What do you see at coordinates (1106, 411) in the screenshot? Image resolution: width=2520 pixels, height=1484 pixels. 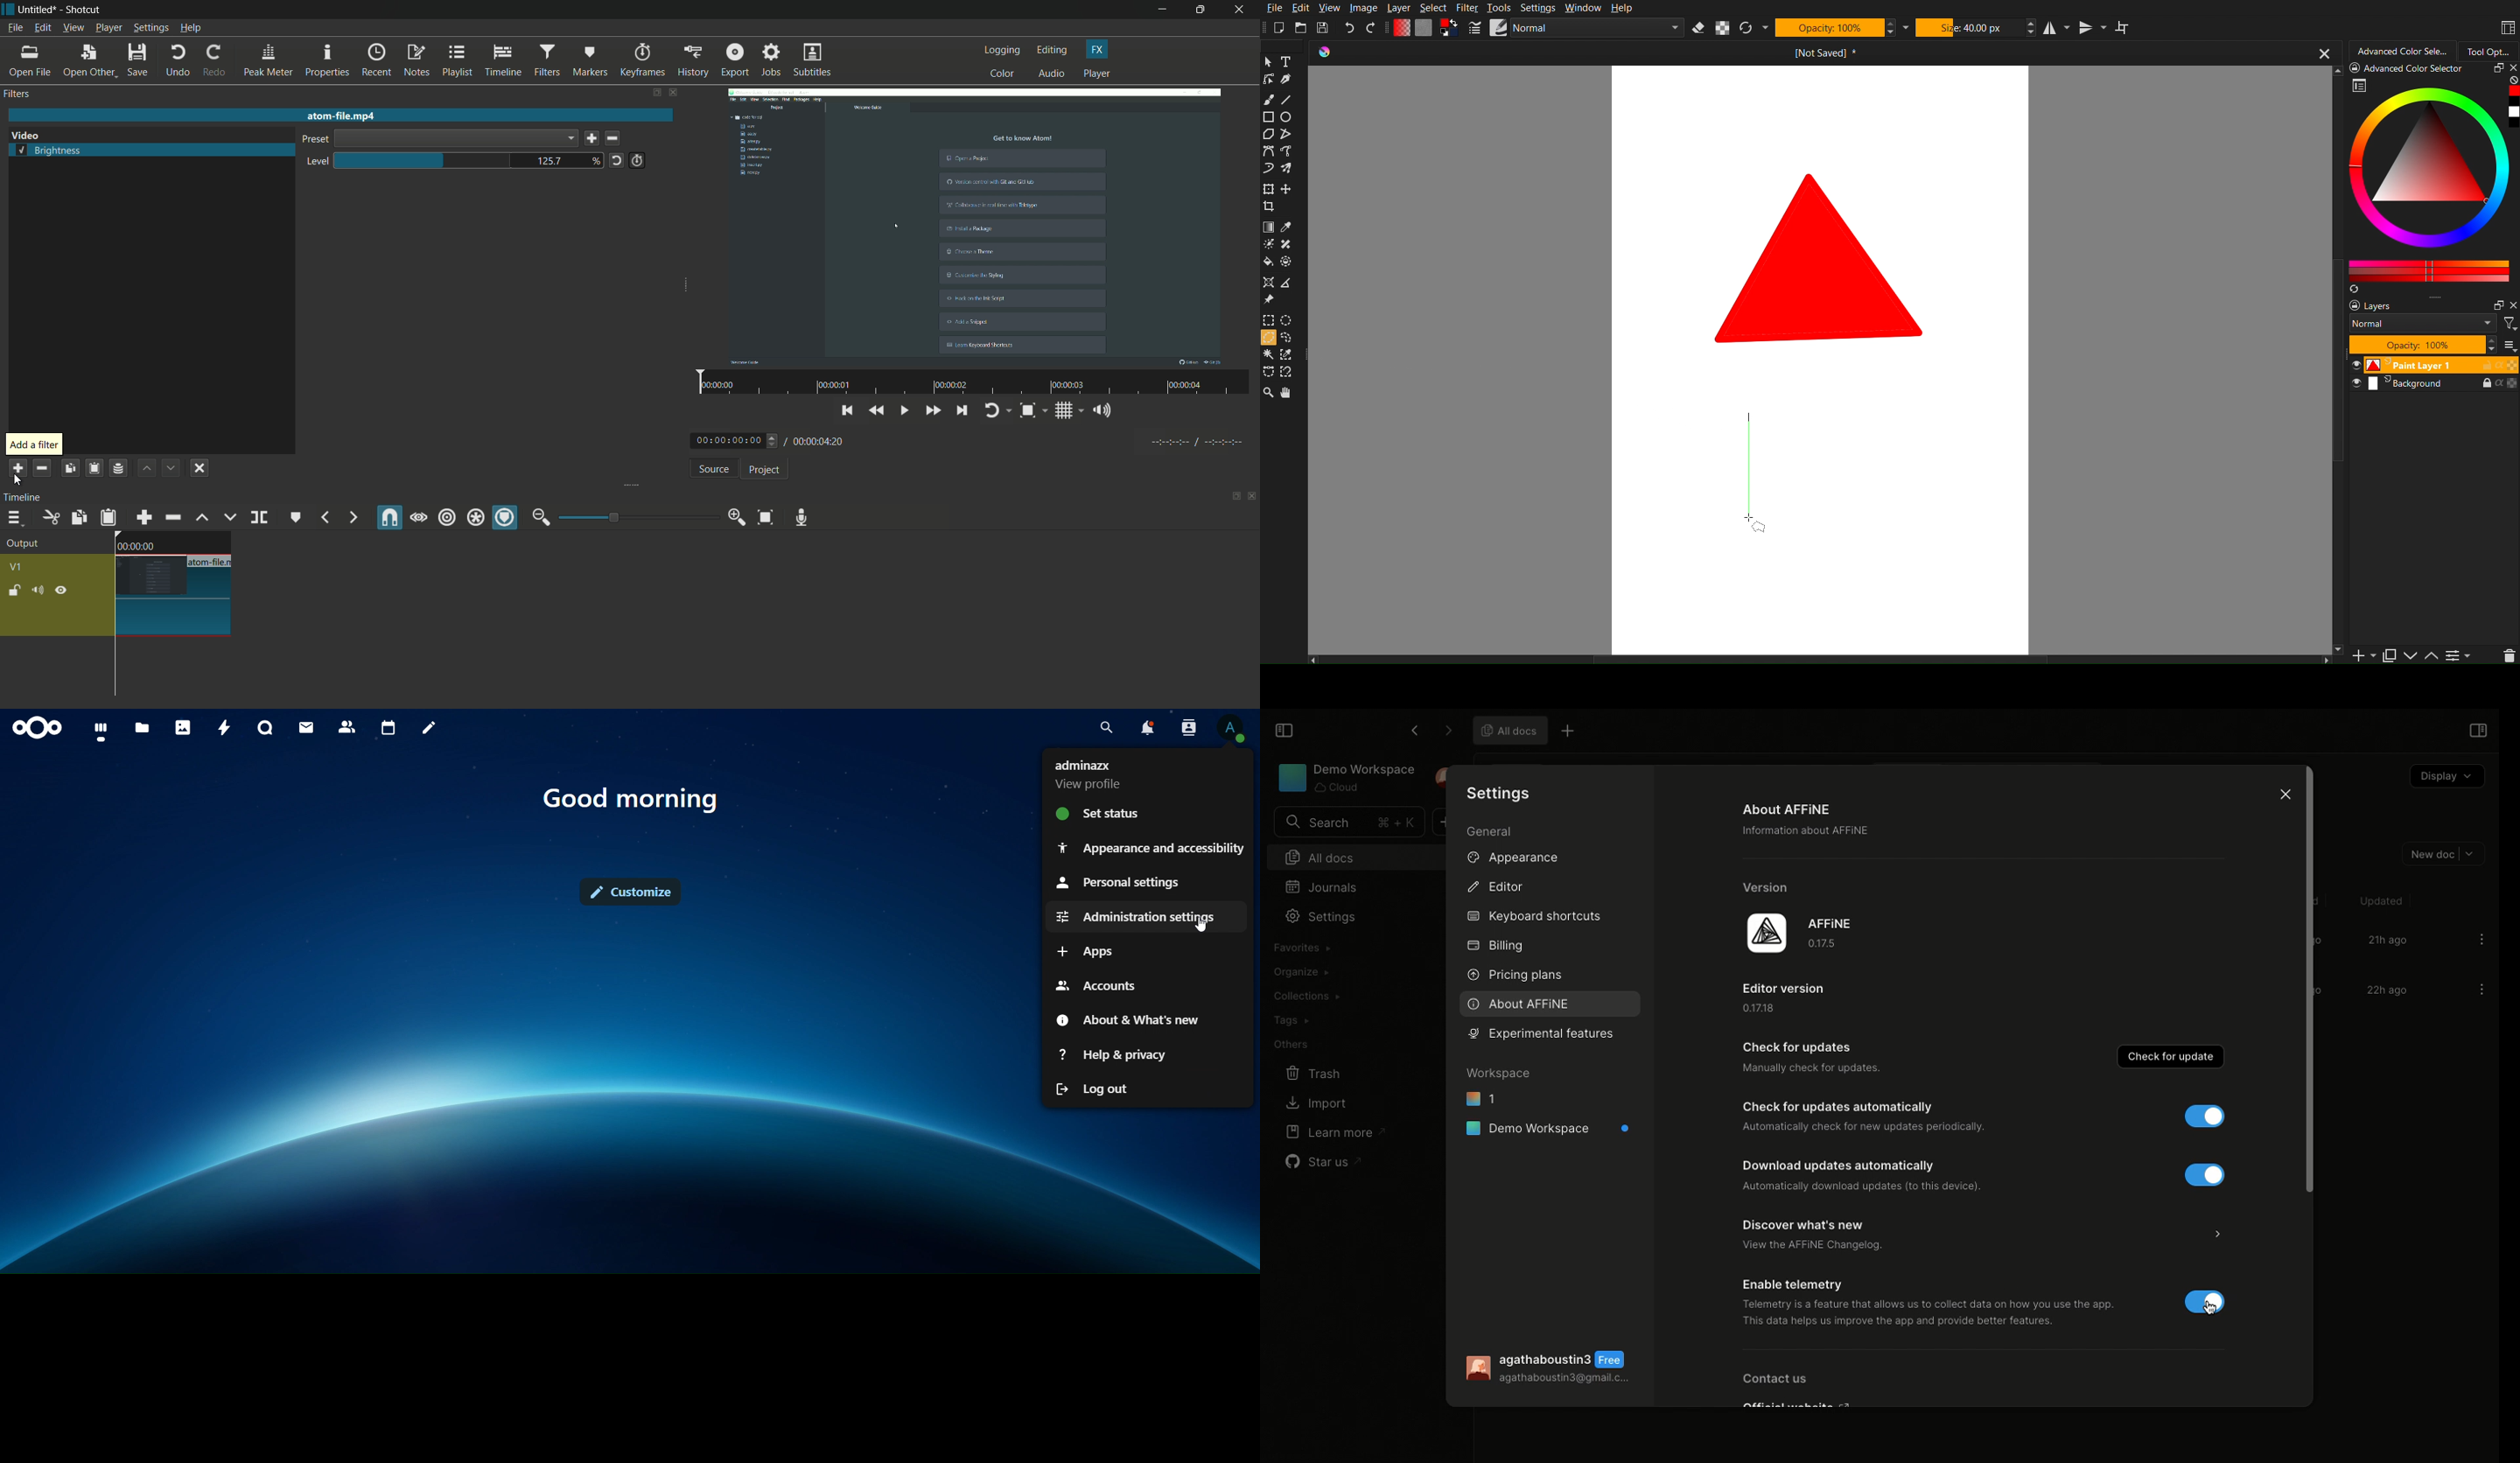 I see `show the volume control` at bounding box center [1106, 411].